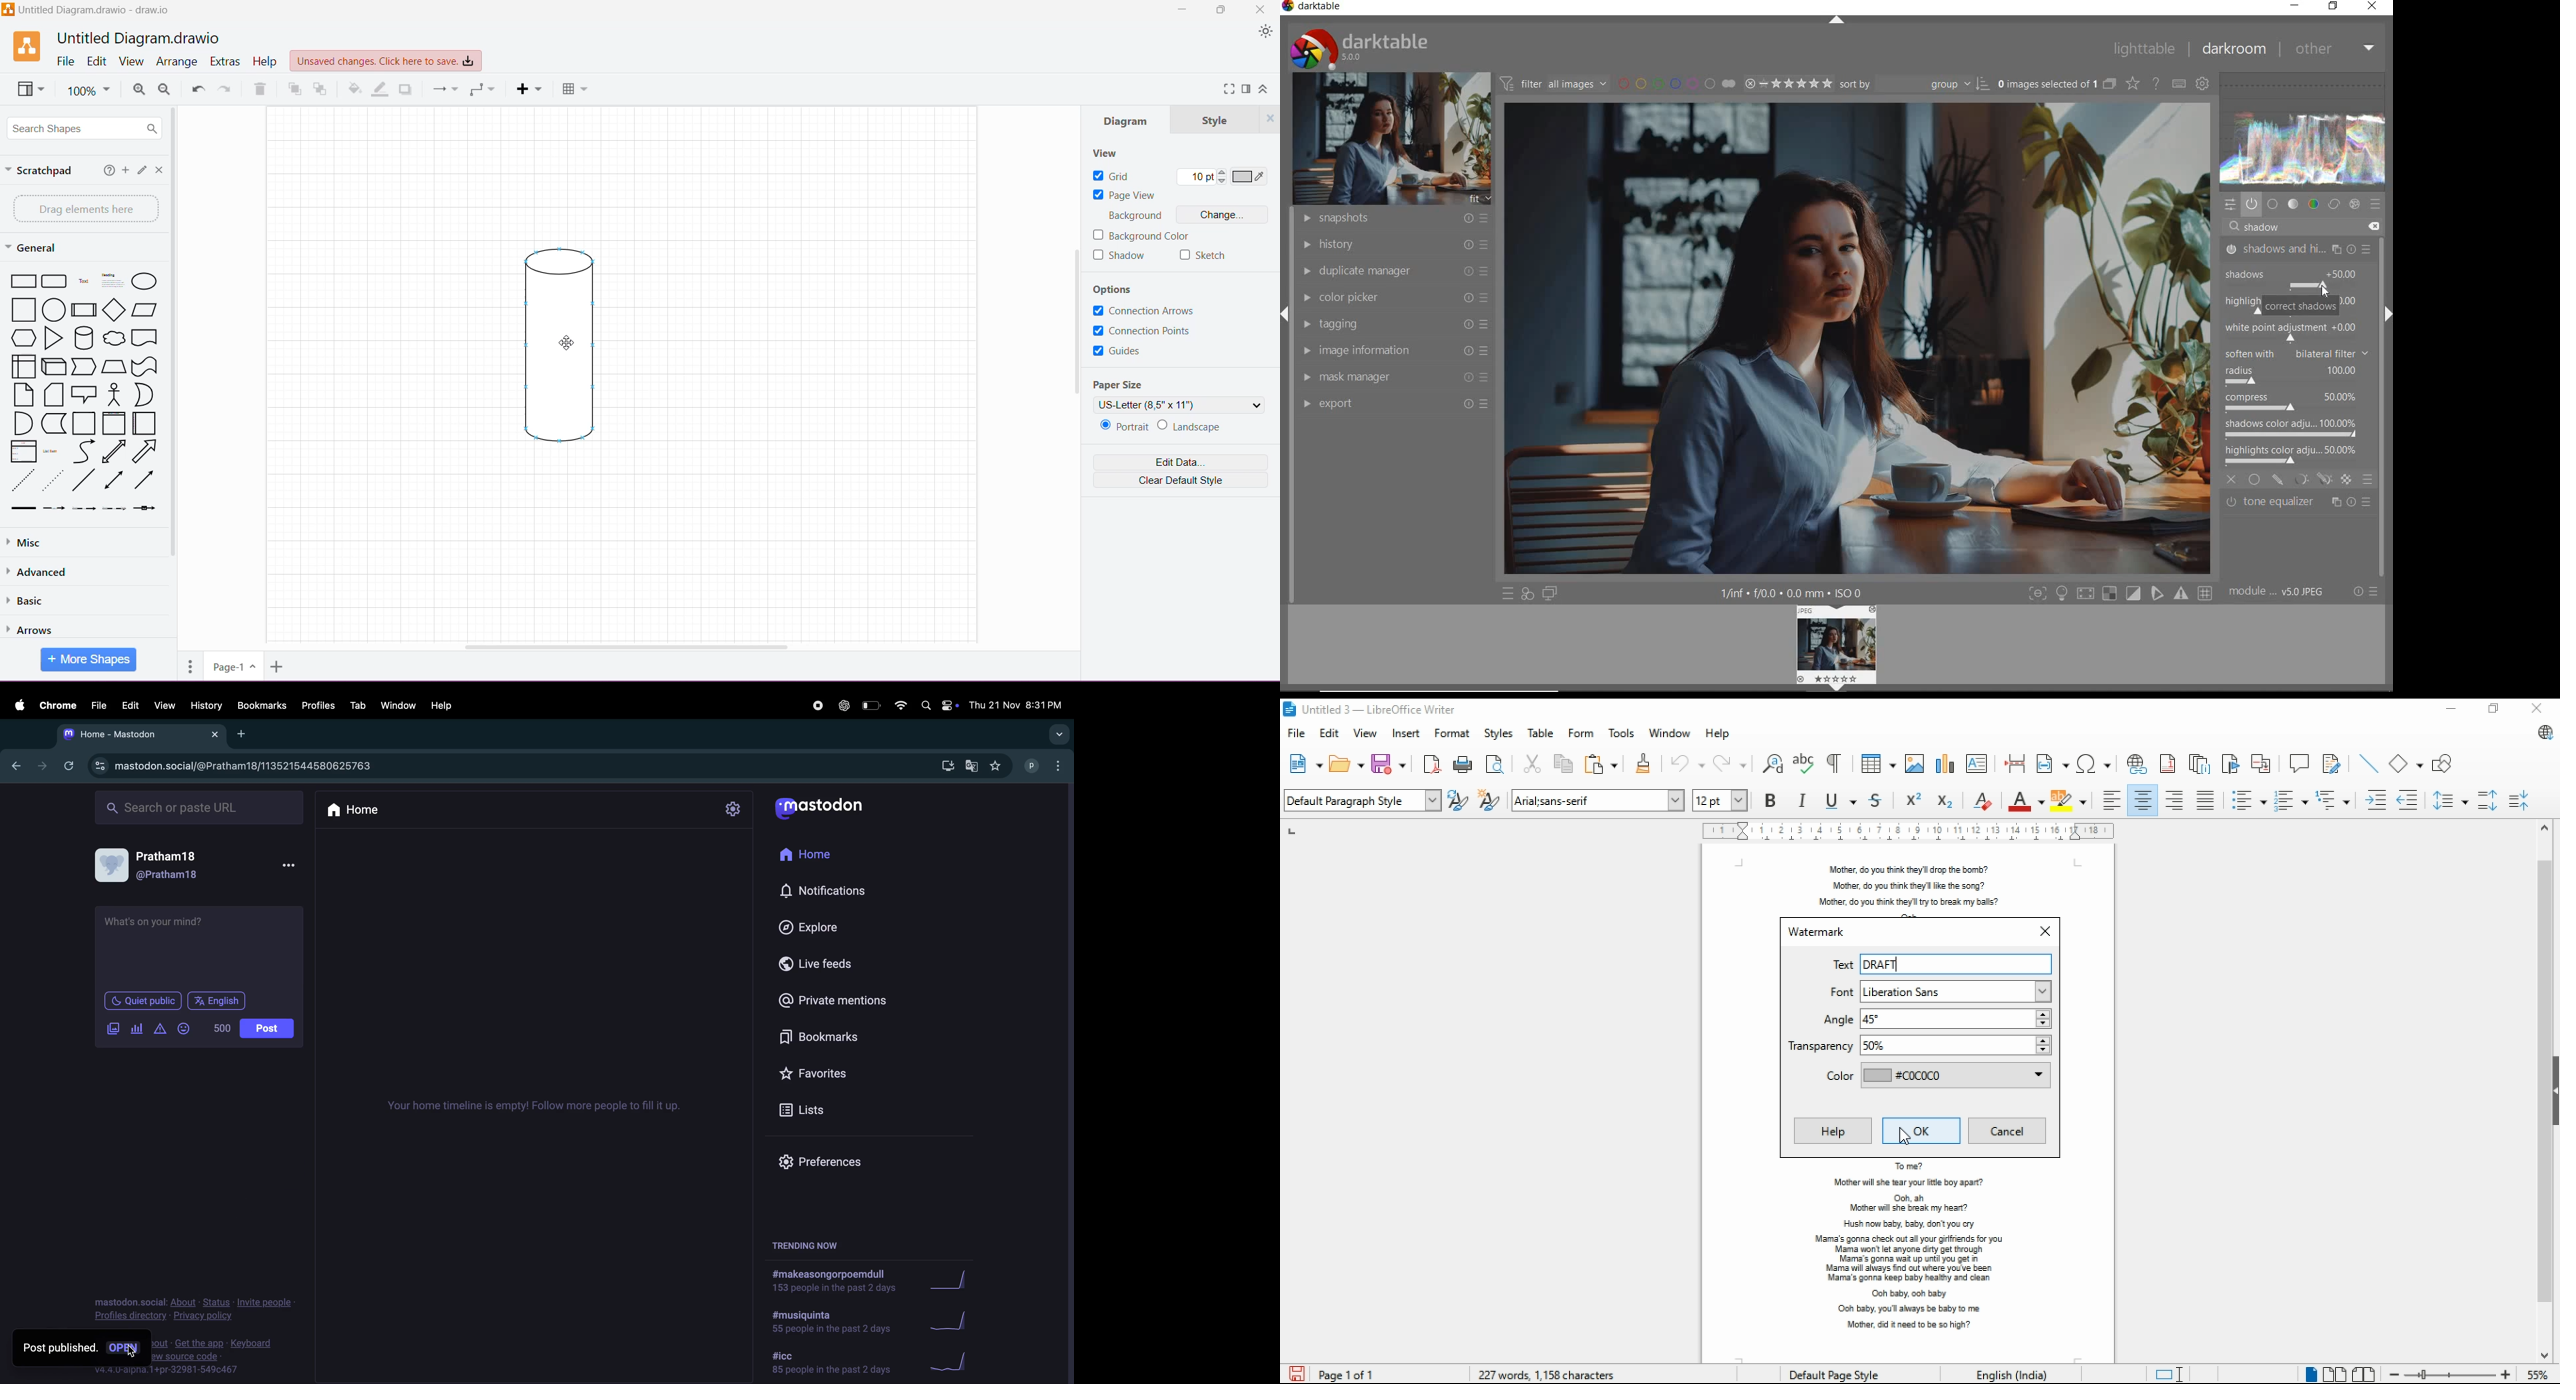 The width and height of the screenshot is (2576, 1400). What do you see at coordinates (576, 90) in the screenshot?
I see `Table` at bounding box center [576, 90].